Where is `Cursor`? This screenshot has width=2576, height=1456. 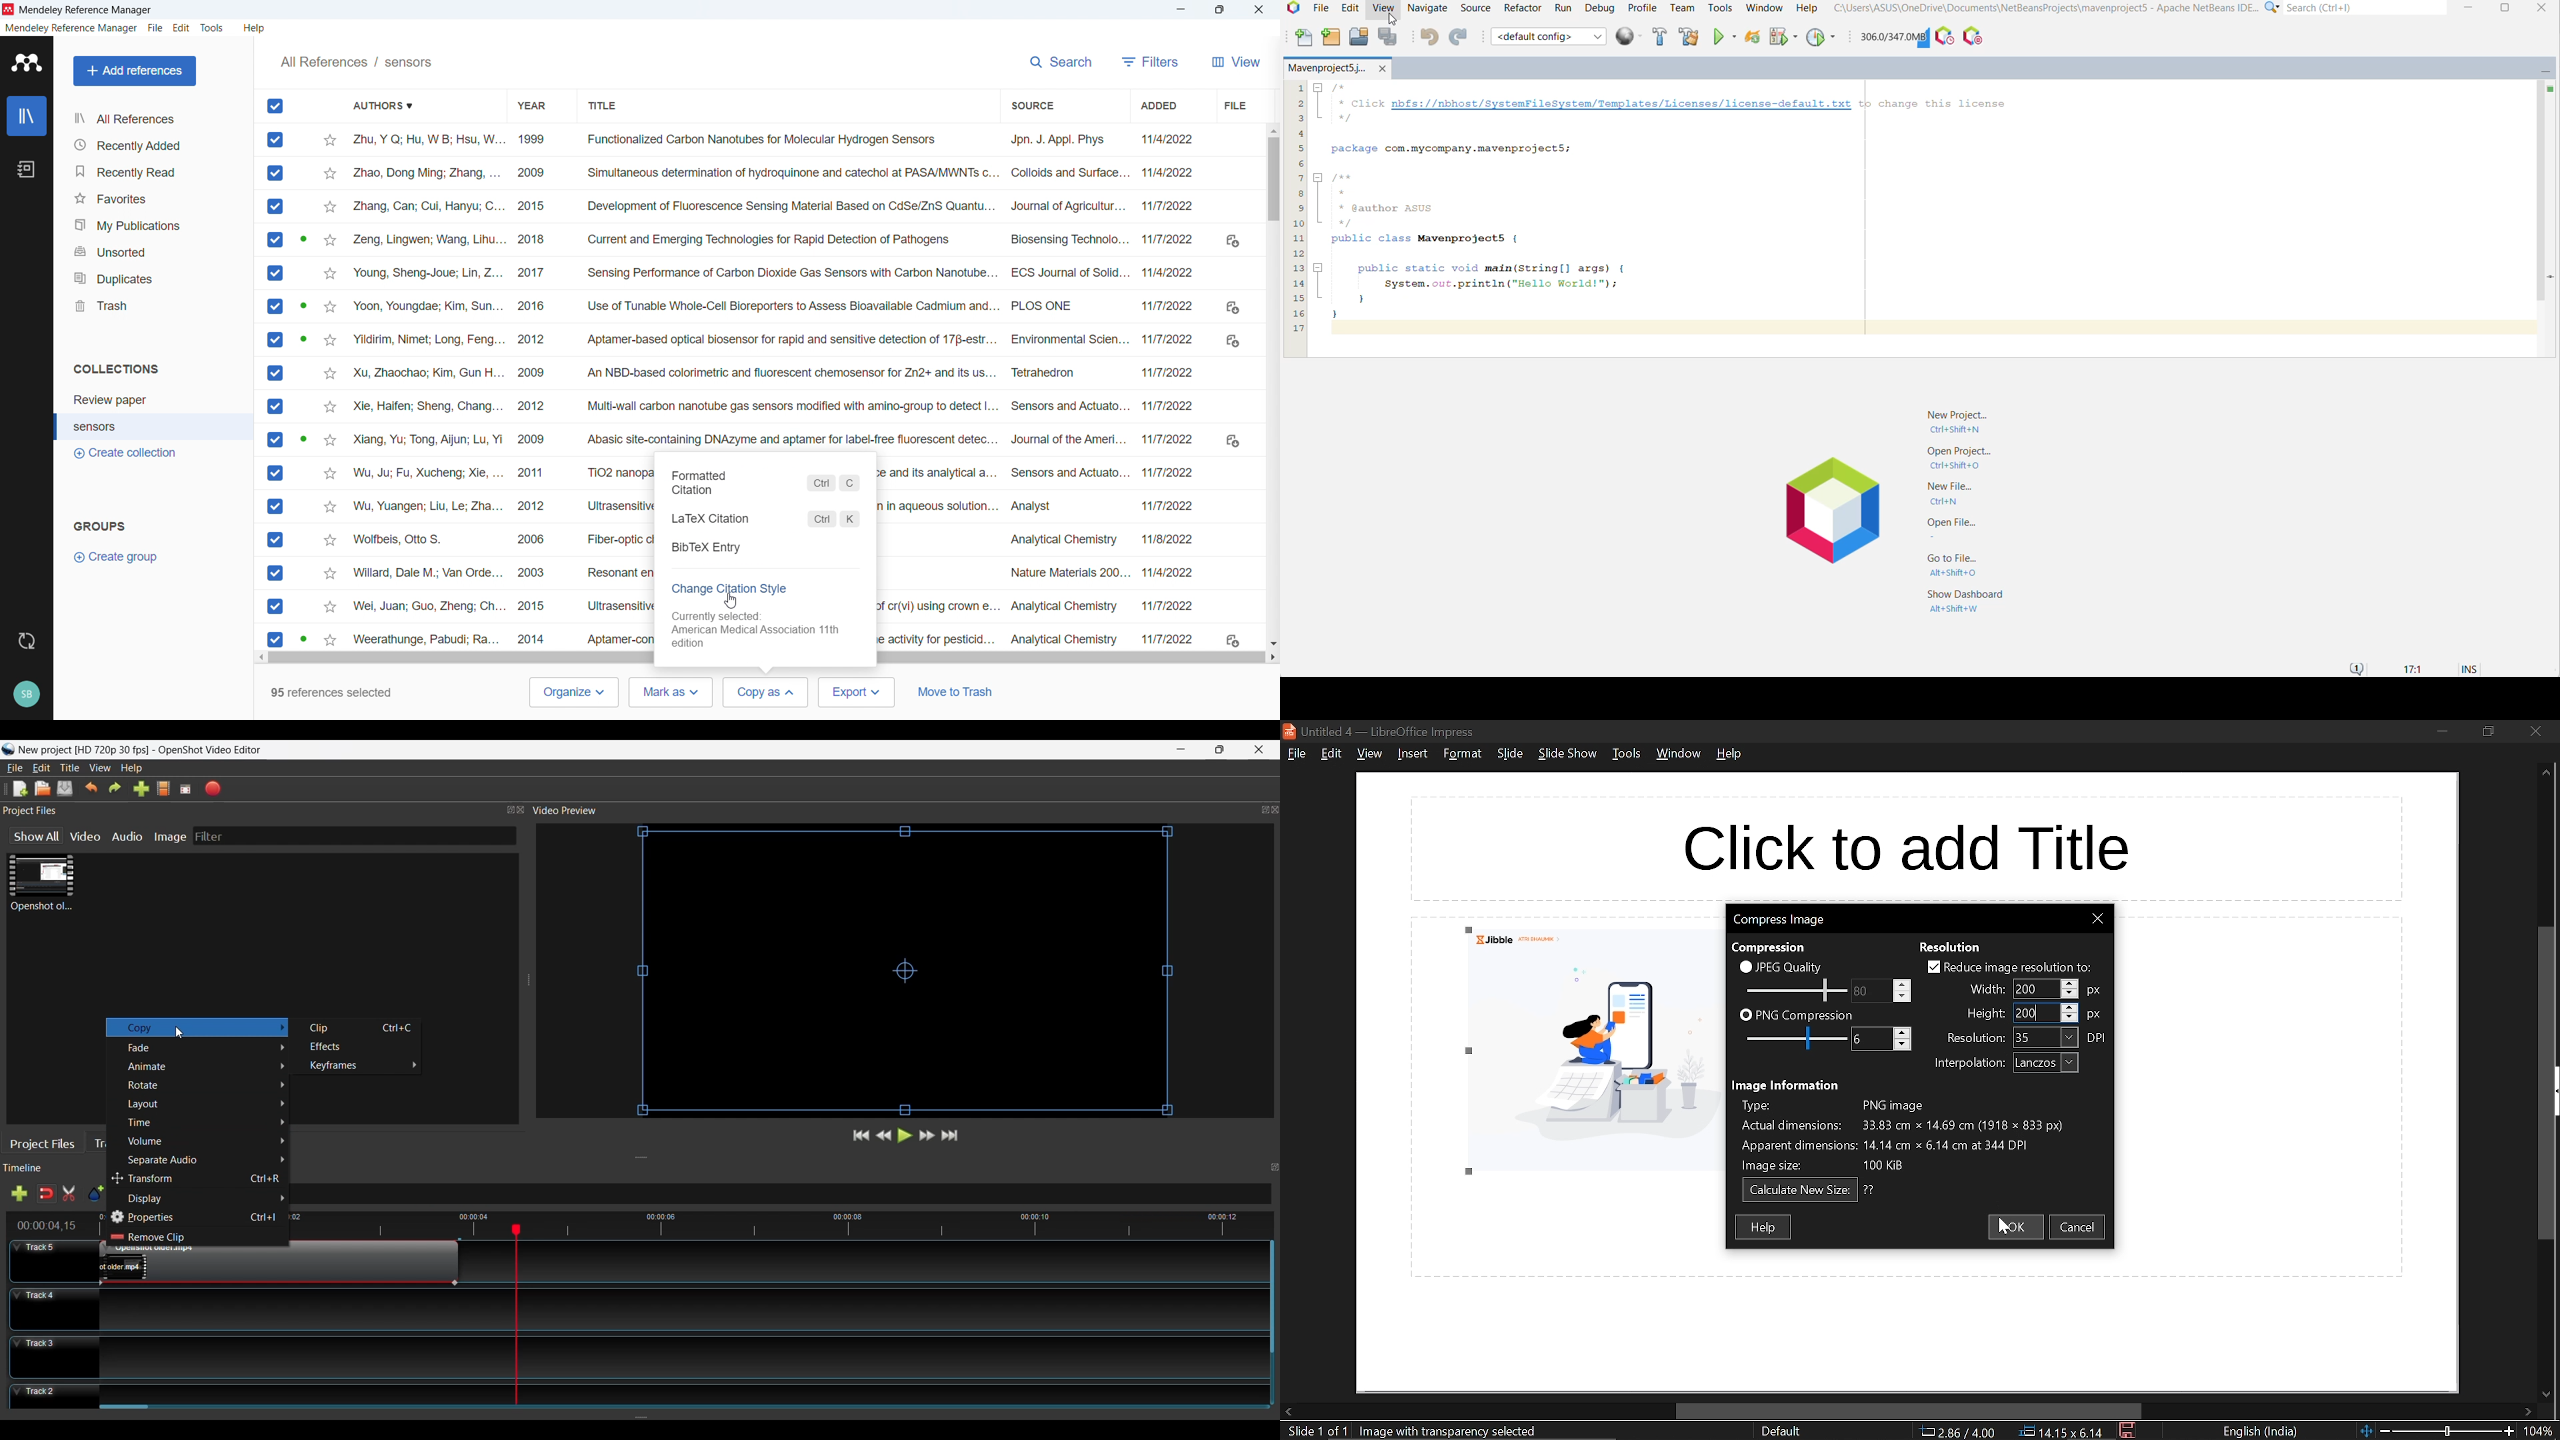
Cursor is located at coordinates (730, 602).